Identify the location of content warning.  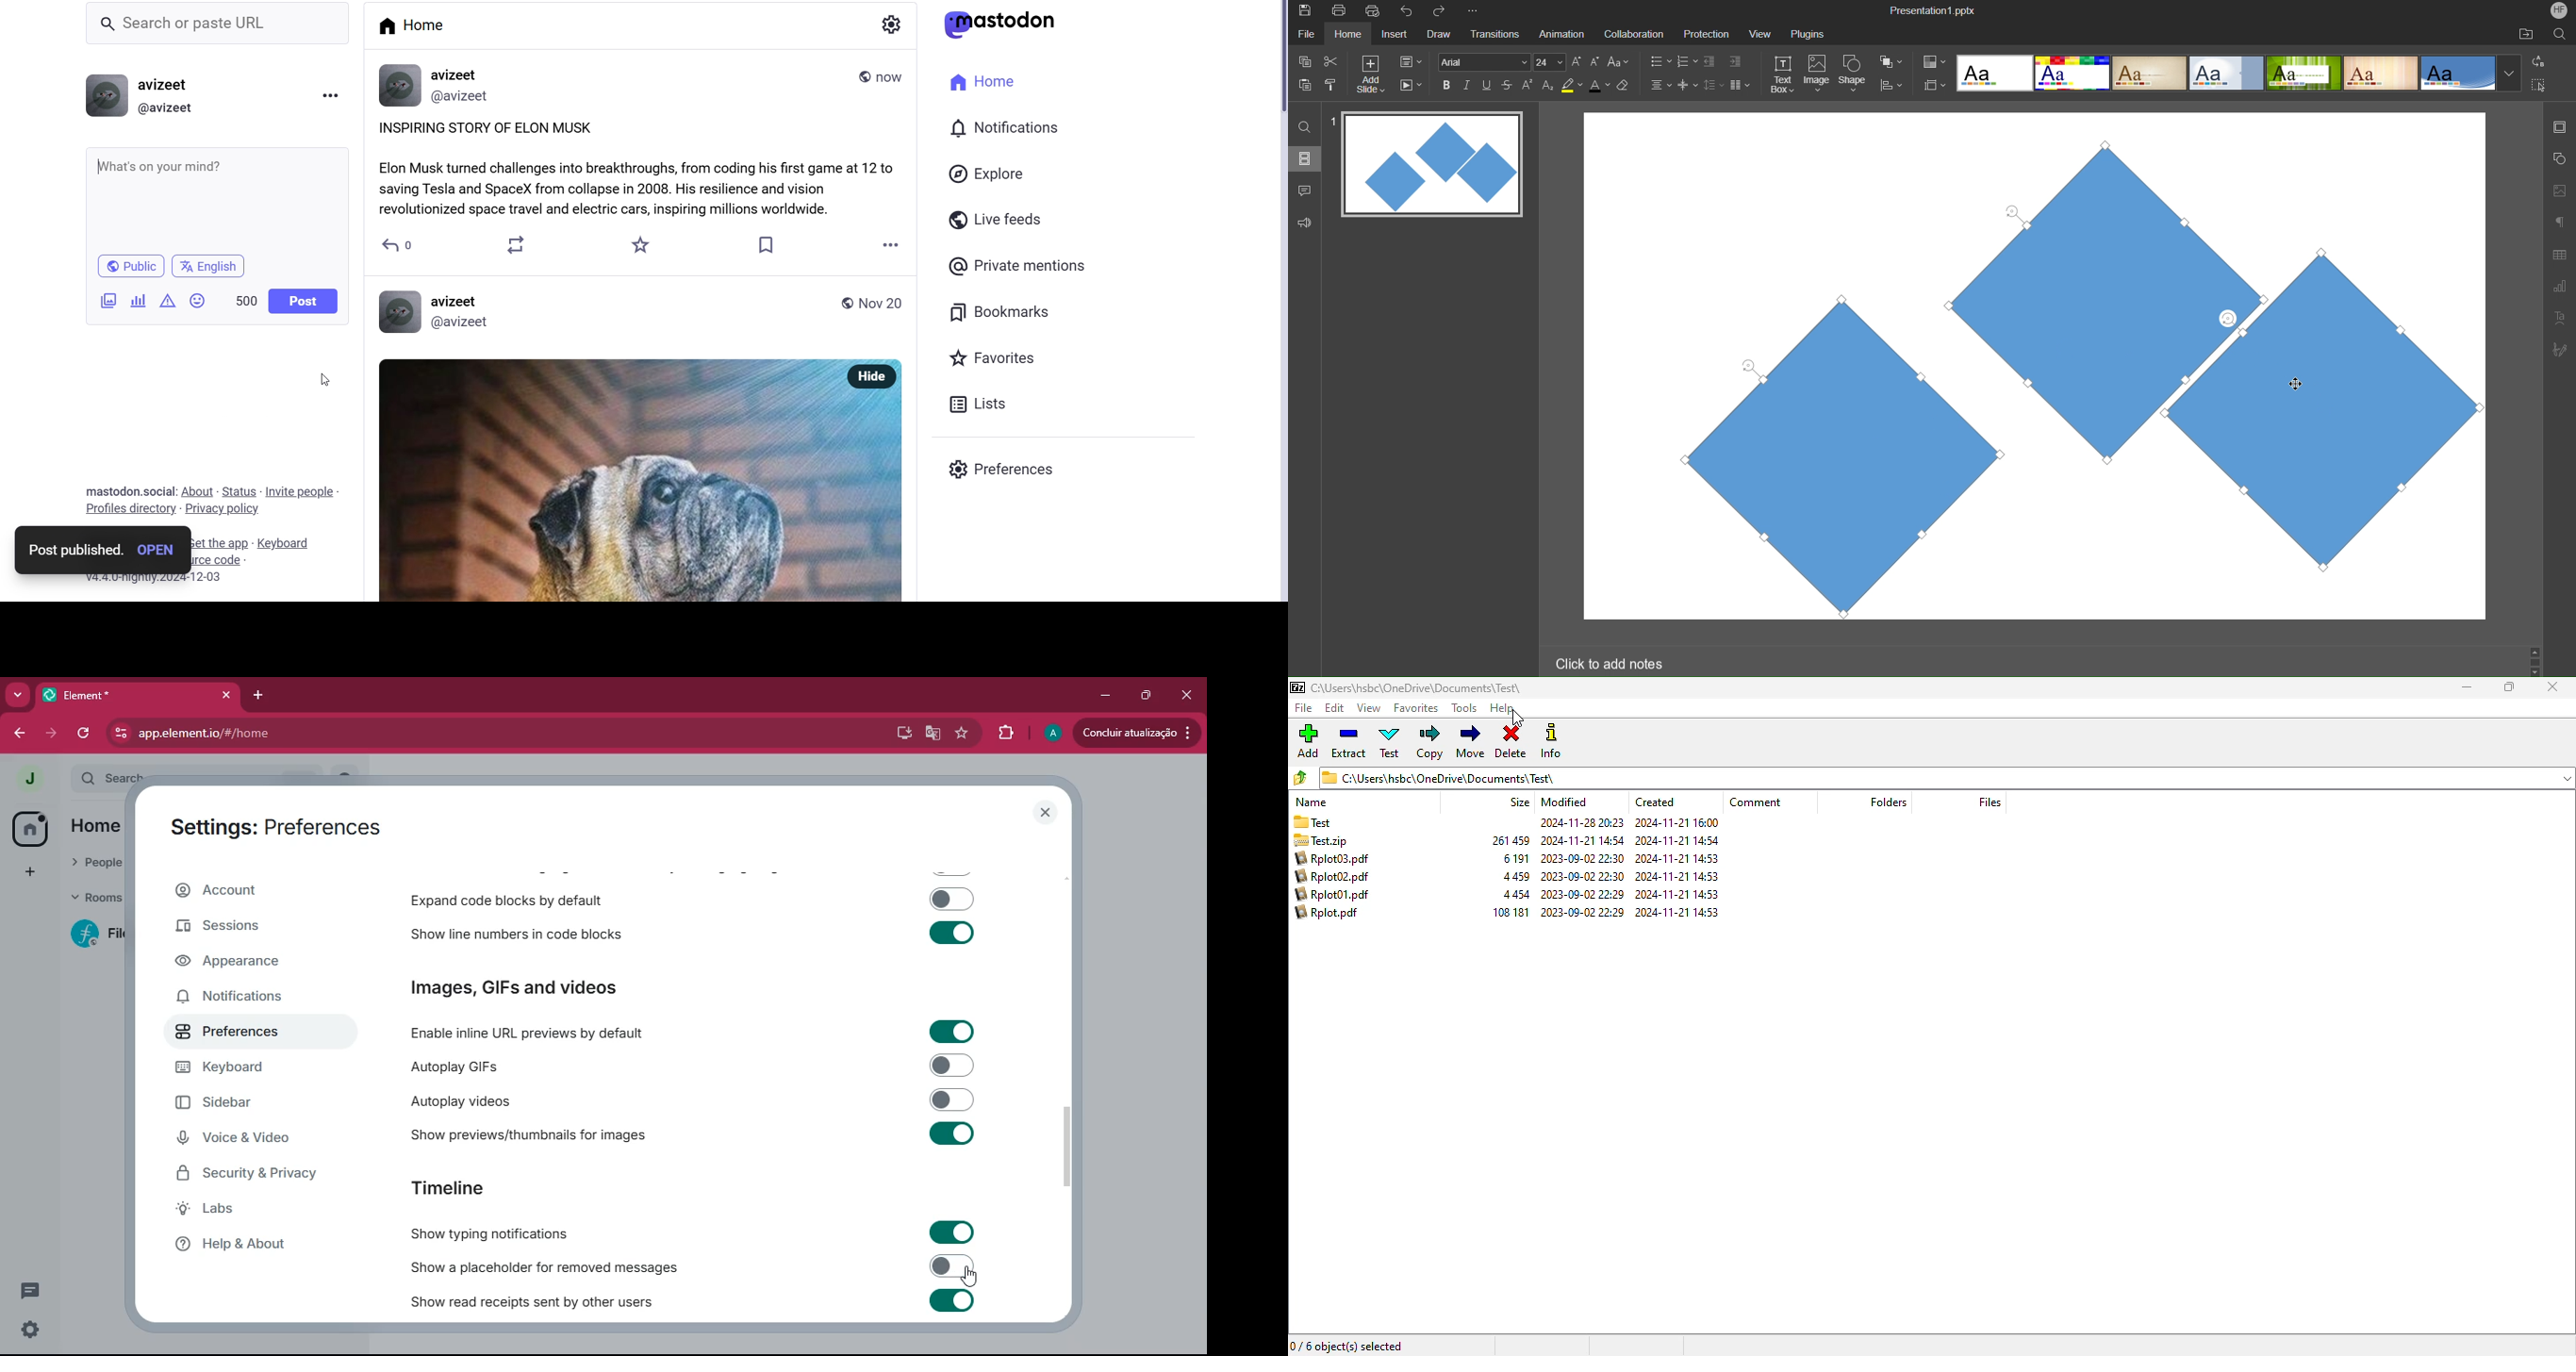
(167, 303).